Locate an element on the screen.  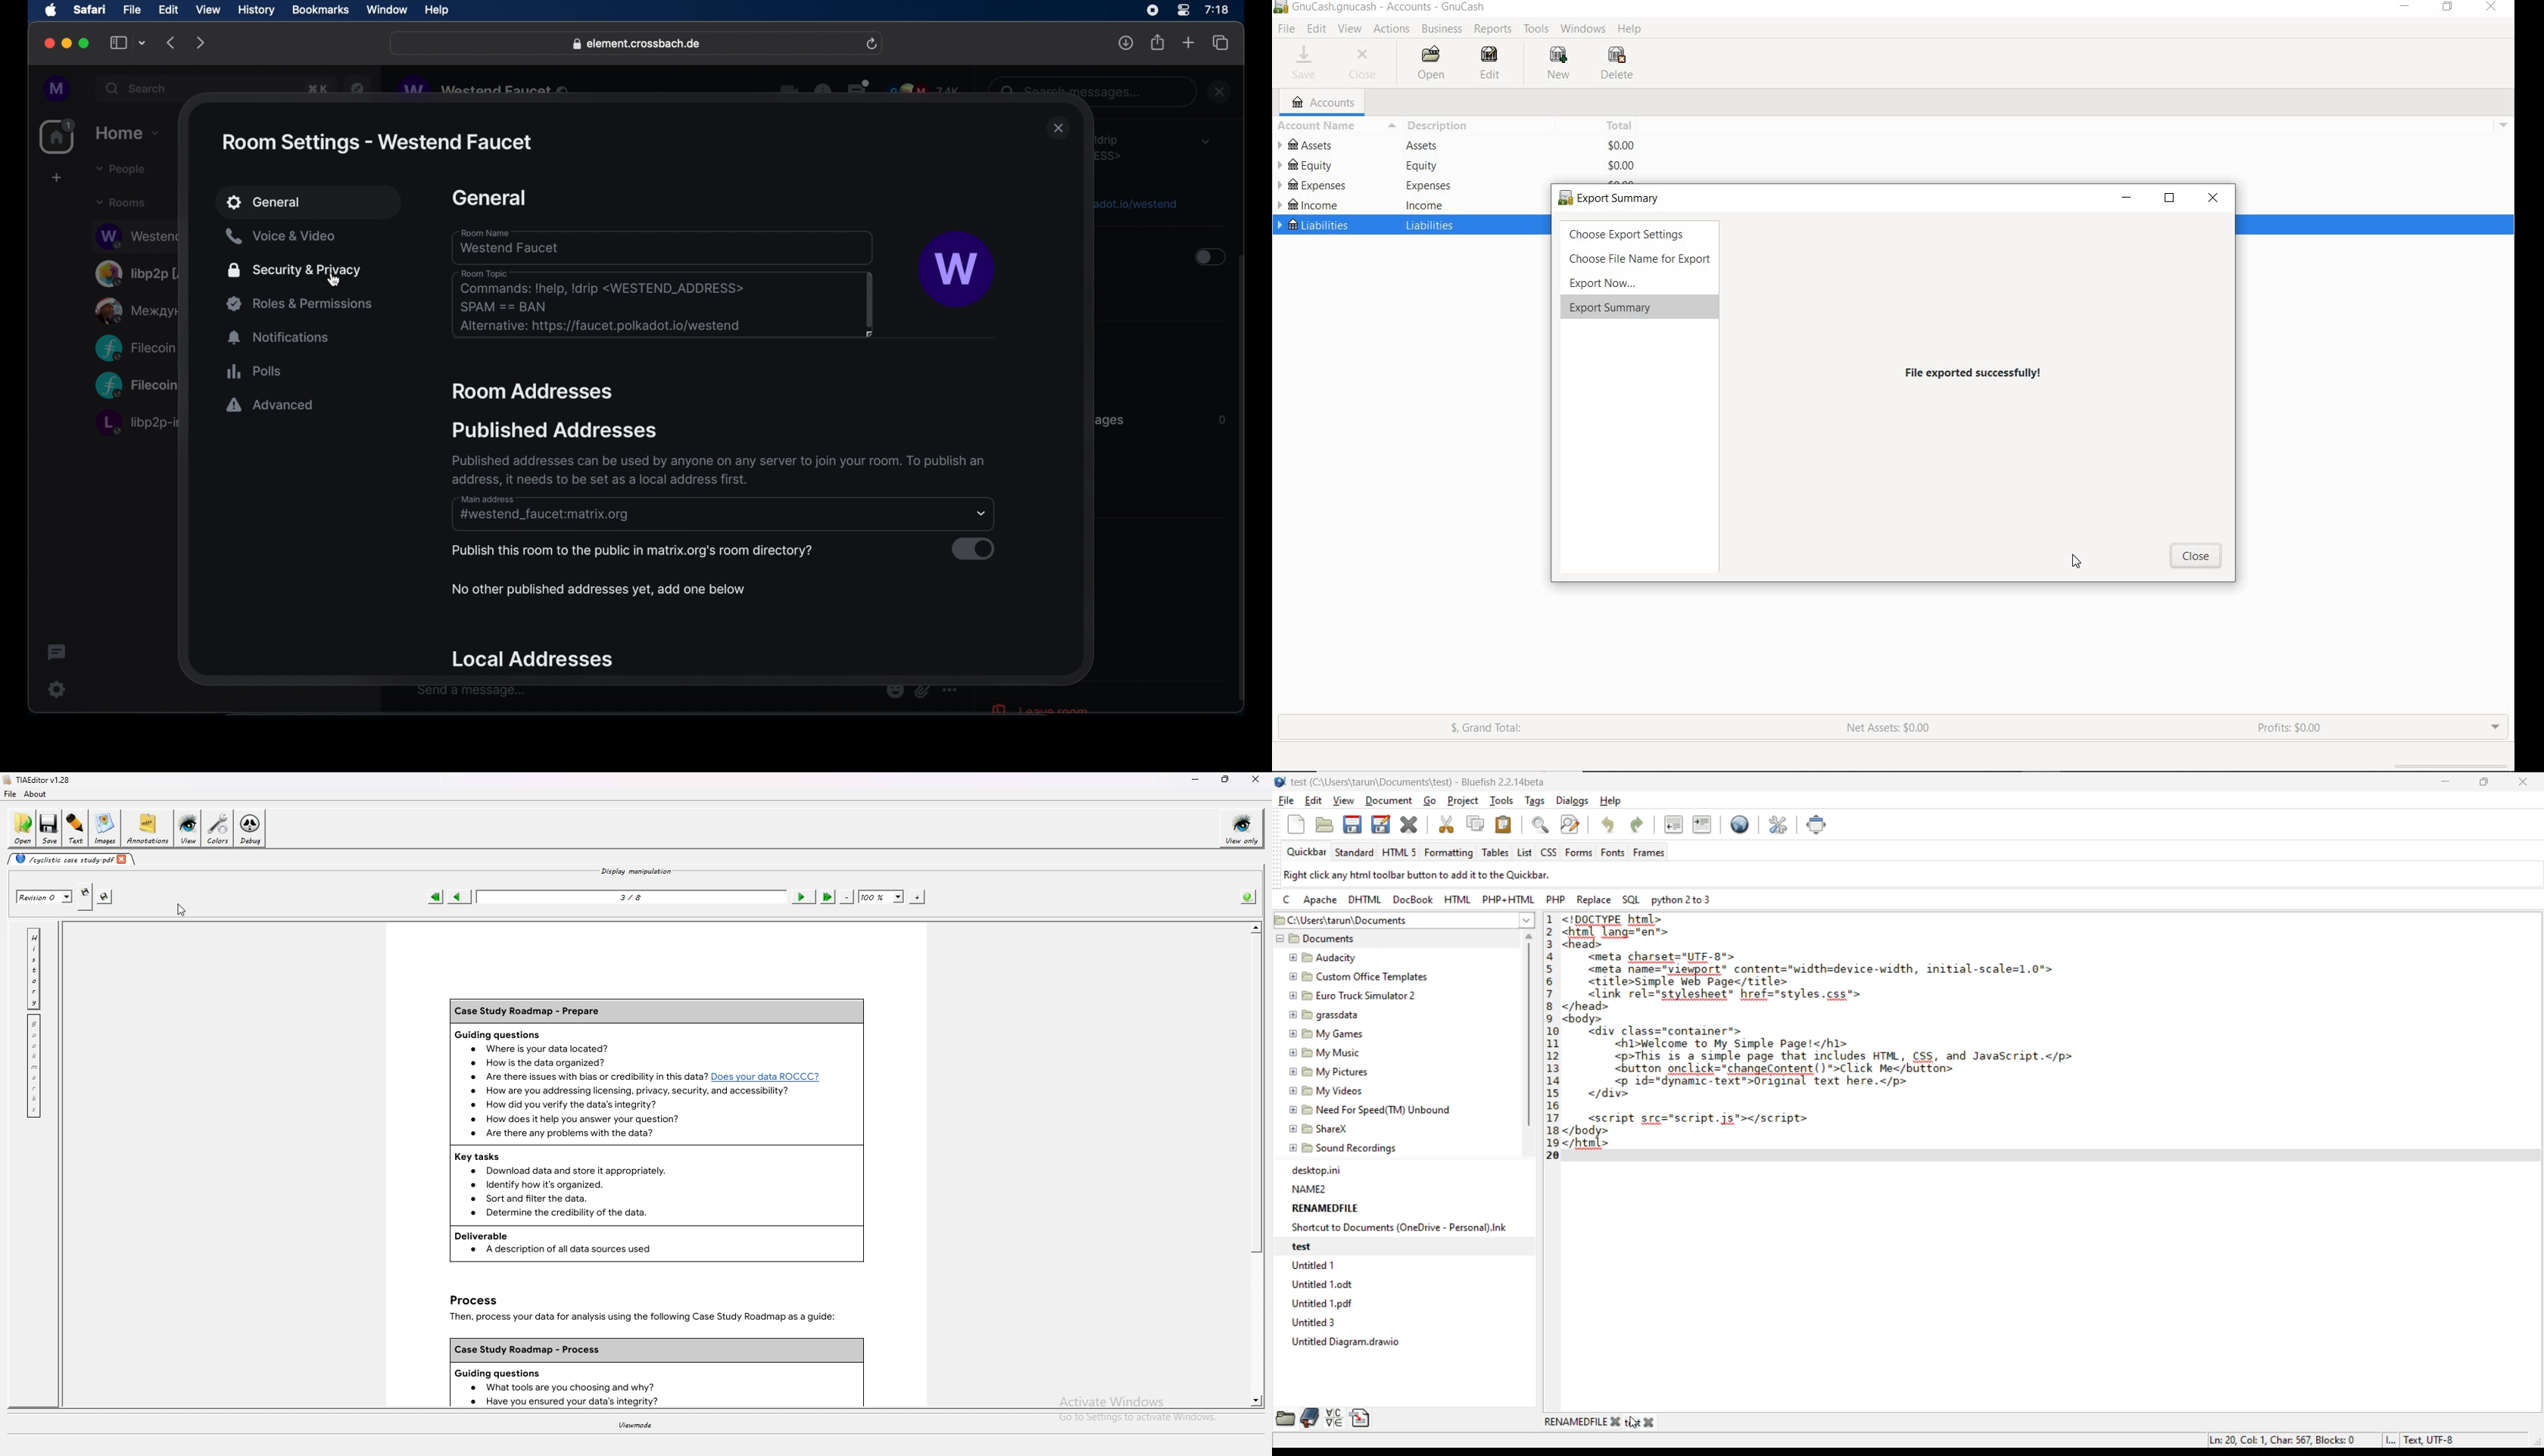
open is located at coordinates (22, 829).